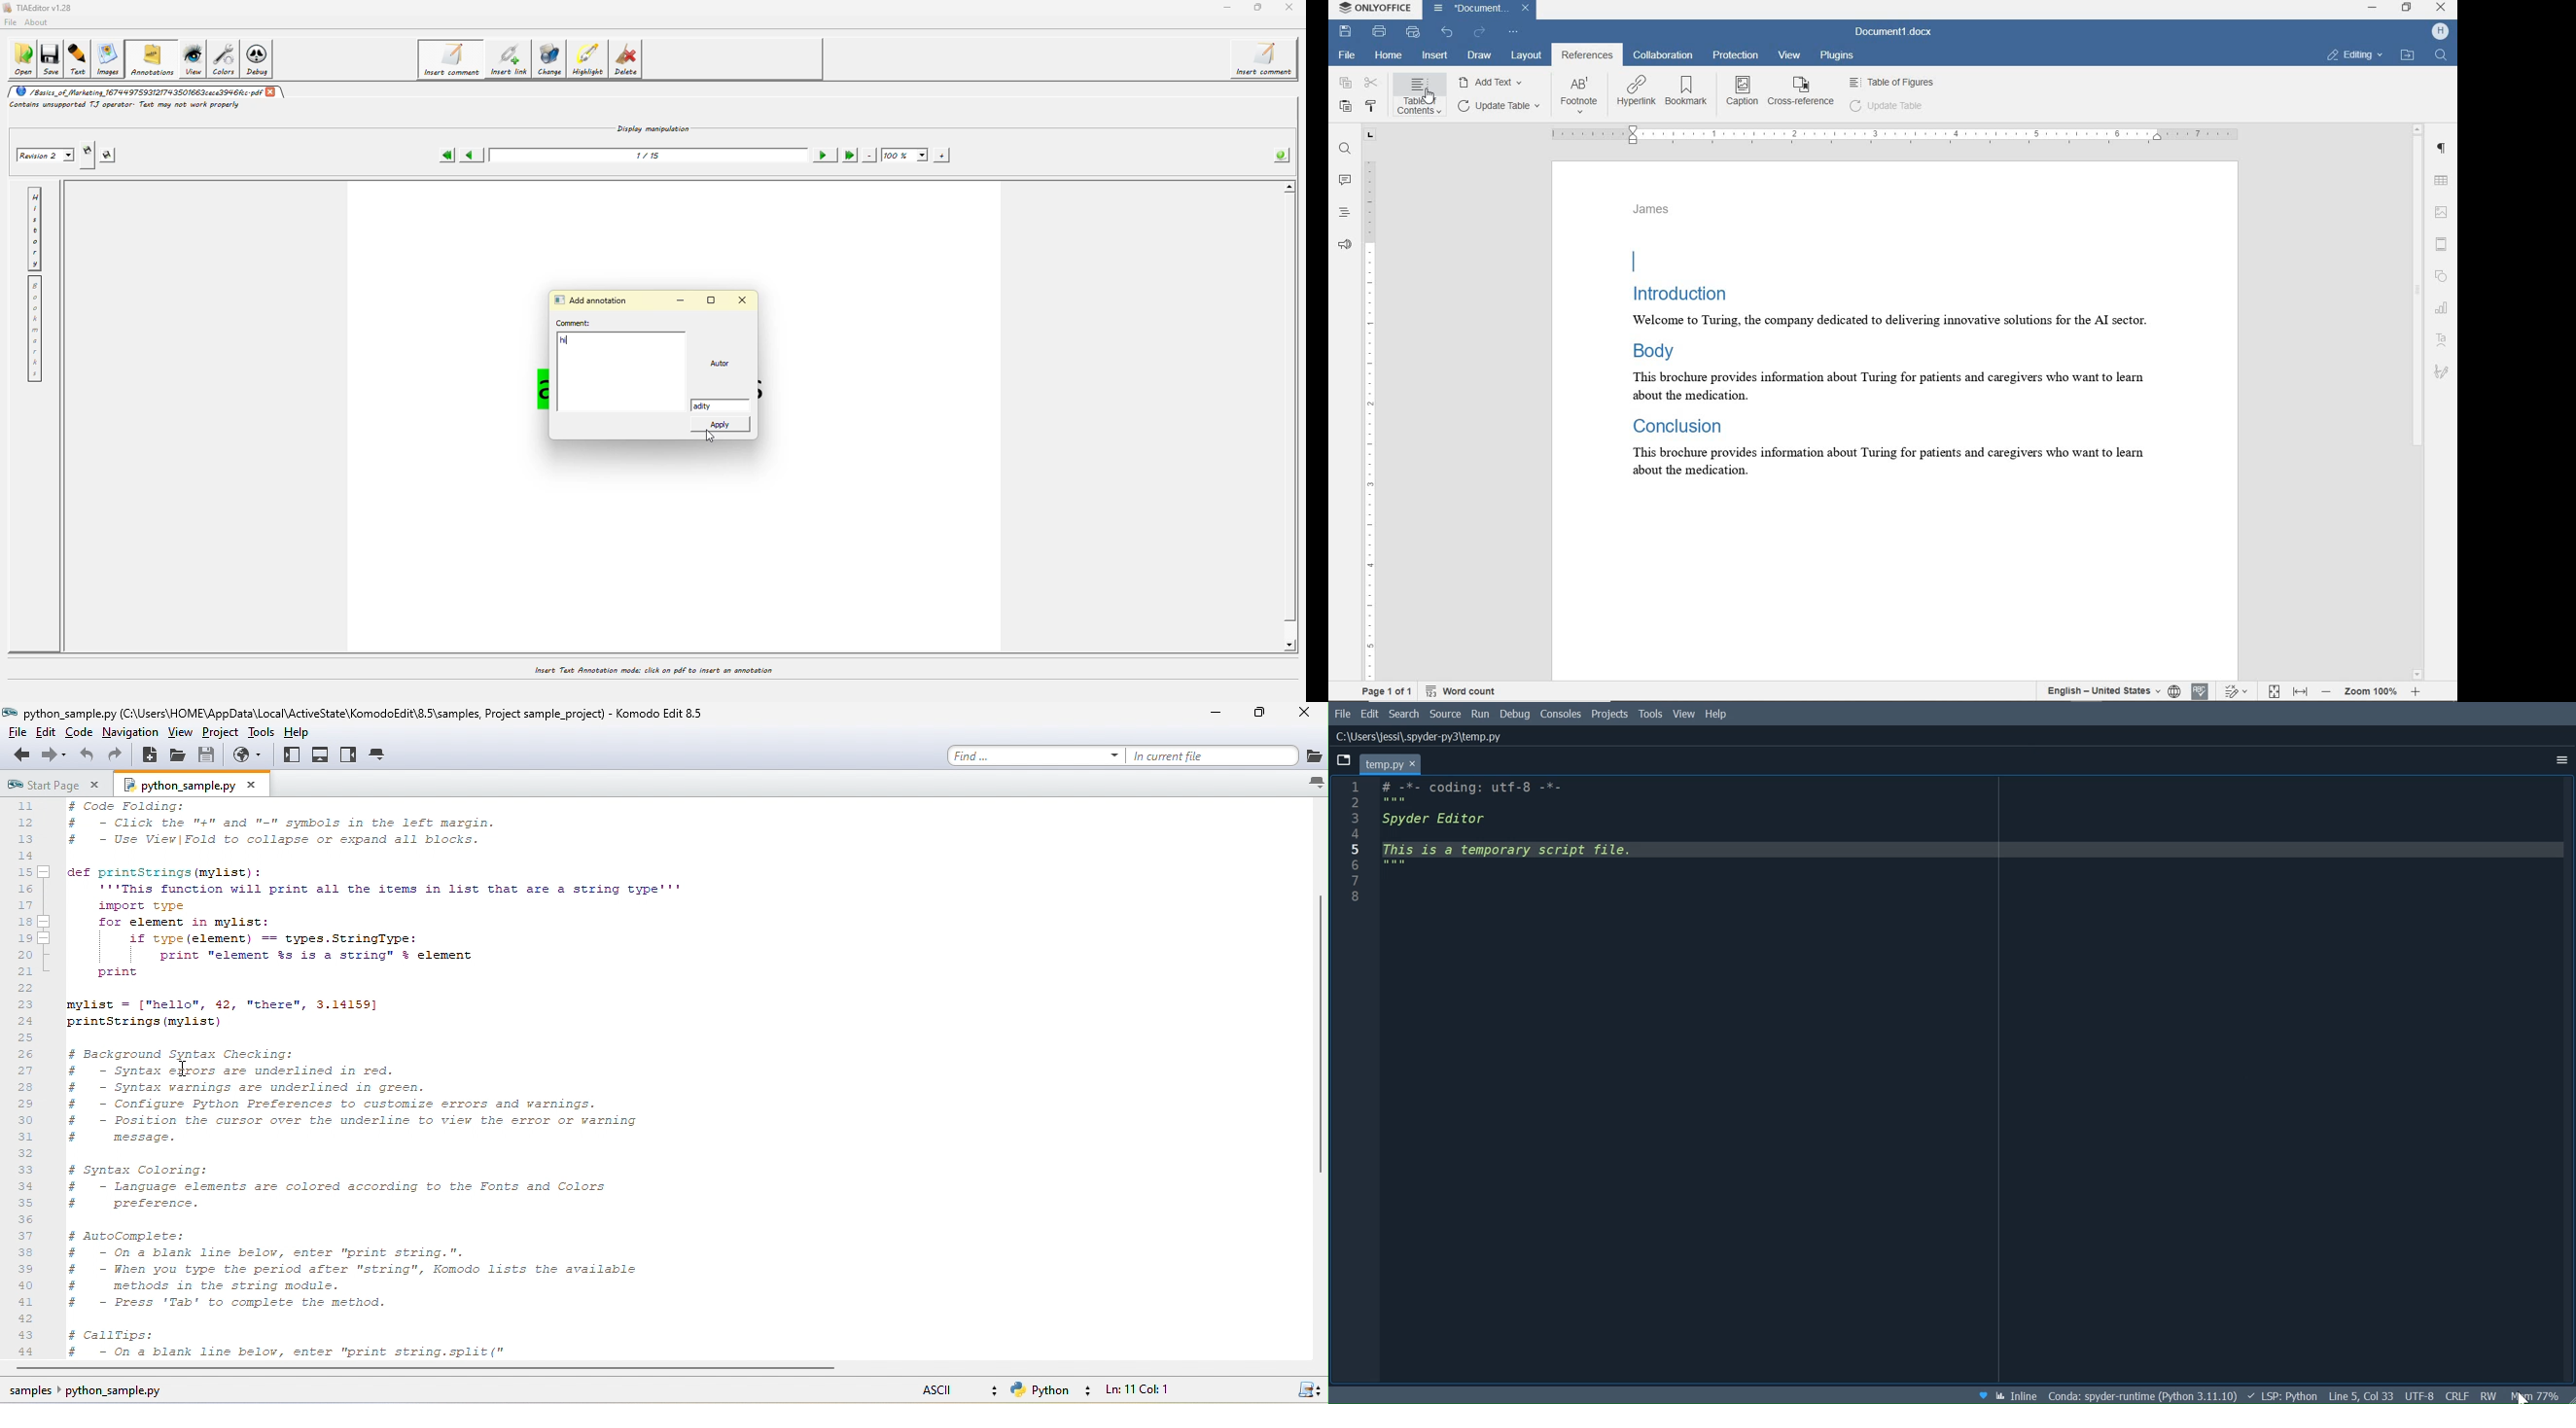 This screenshot has height=1428, width=2576. What do you see at coordinates (1481, 32) in the screenshot?
I see `redo` at bounding box center [1481, 32].